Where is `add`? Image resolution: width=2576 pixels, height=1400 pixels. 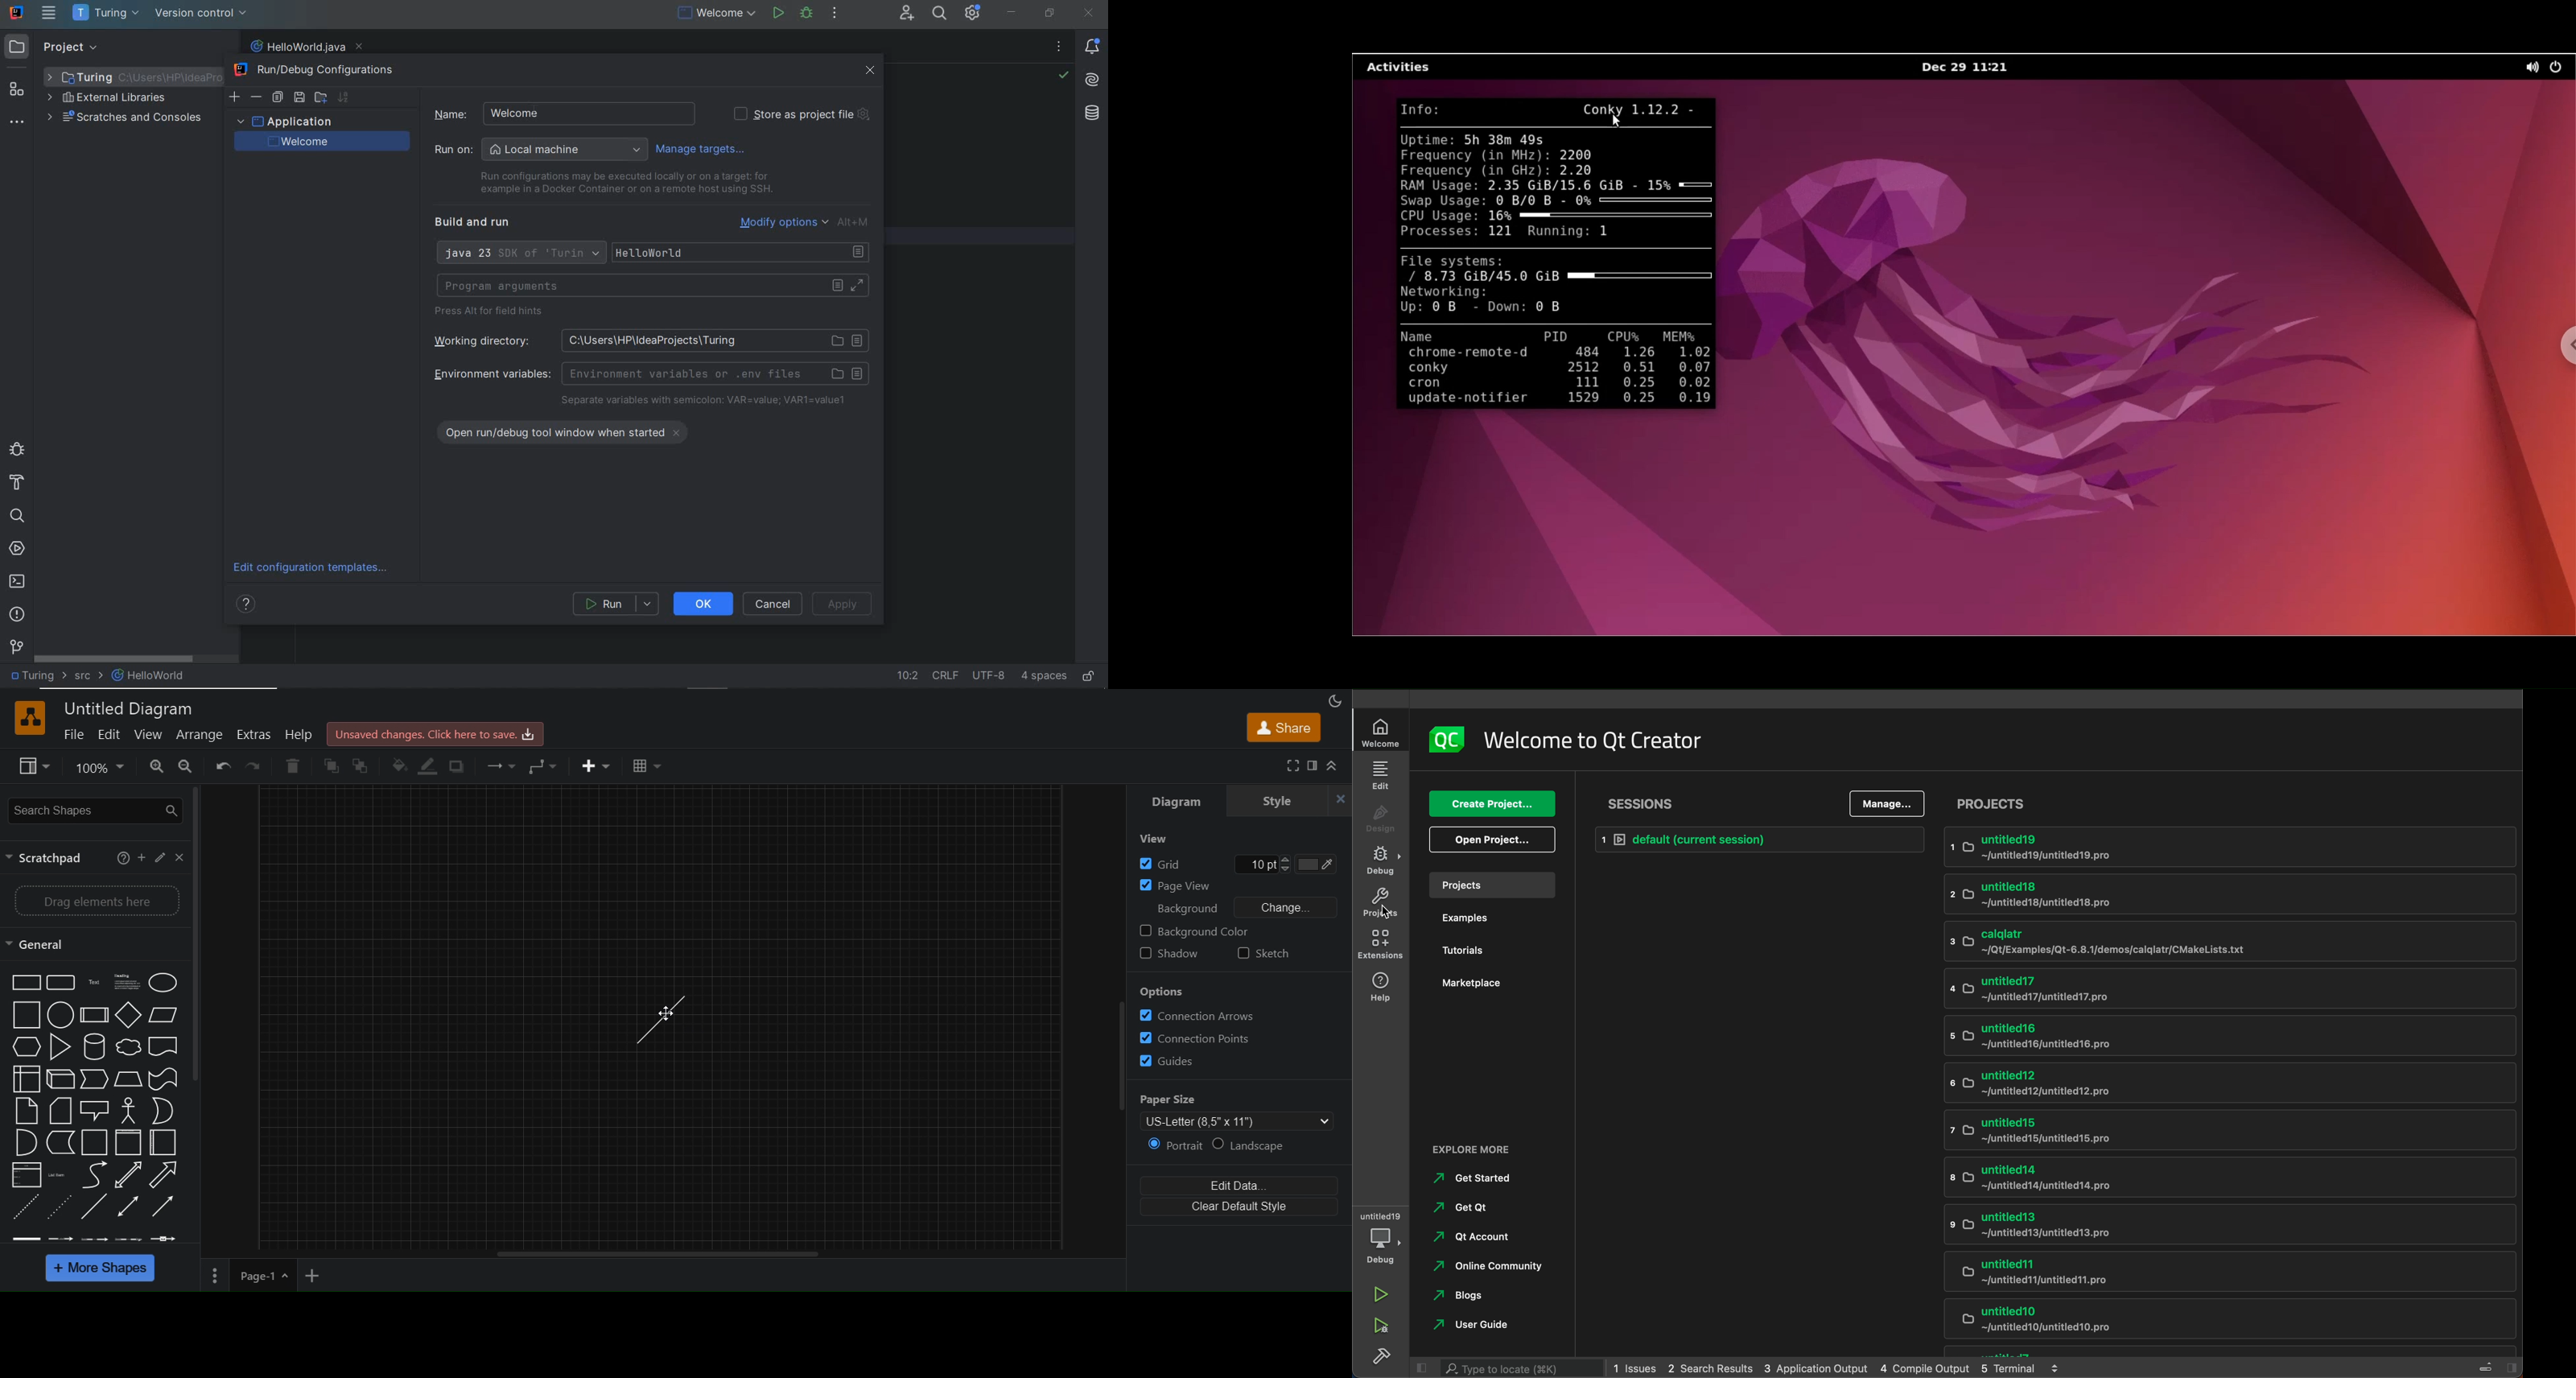
add is located at coordinates (140, 856).